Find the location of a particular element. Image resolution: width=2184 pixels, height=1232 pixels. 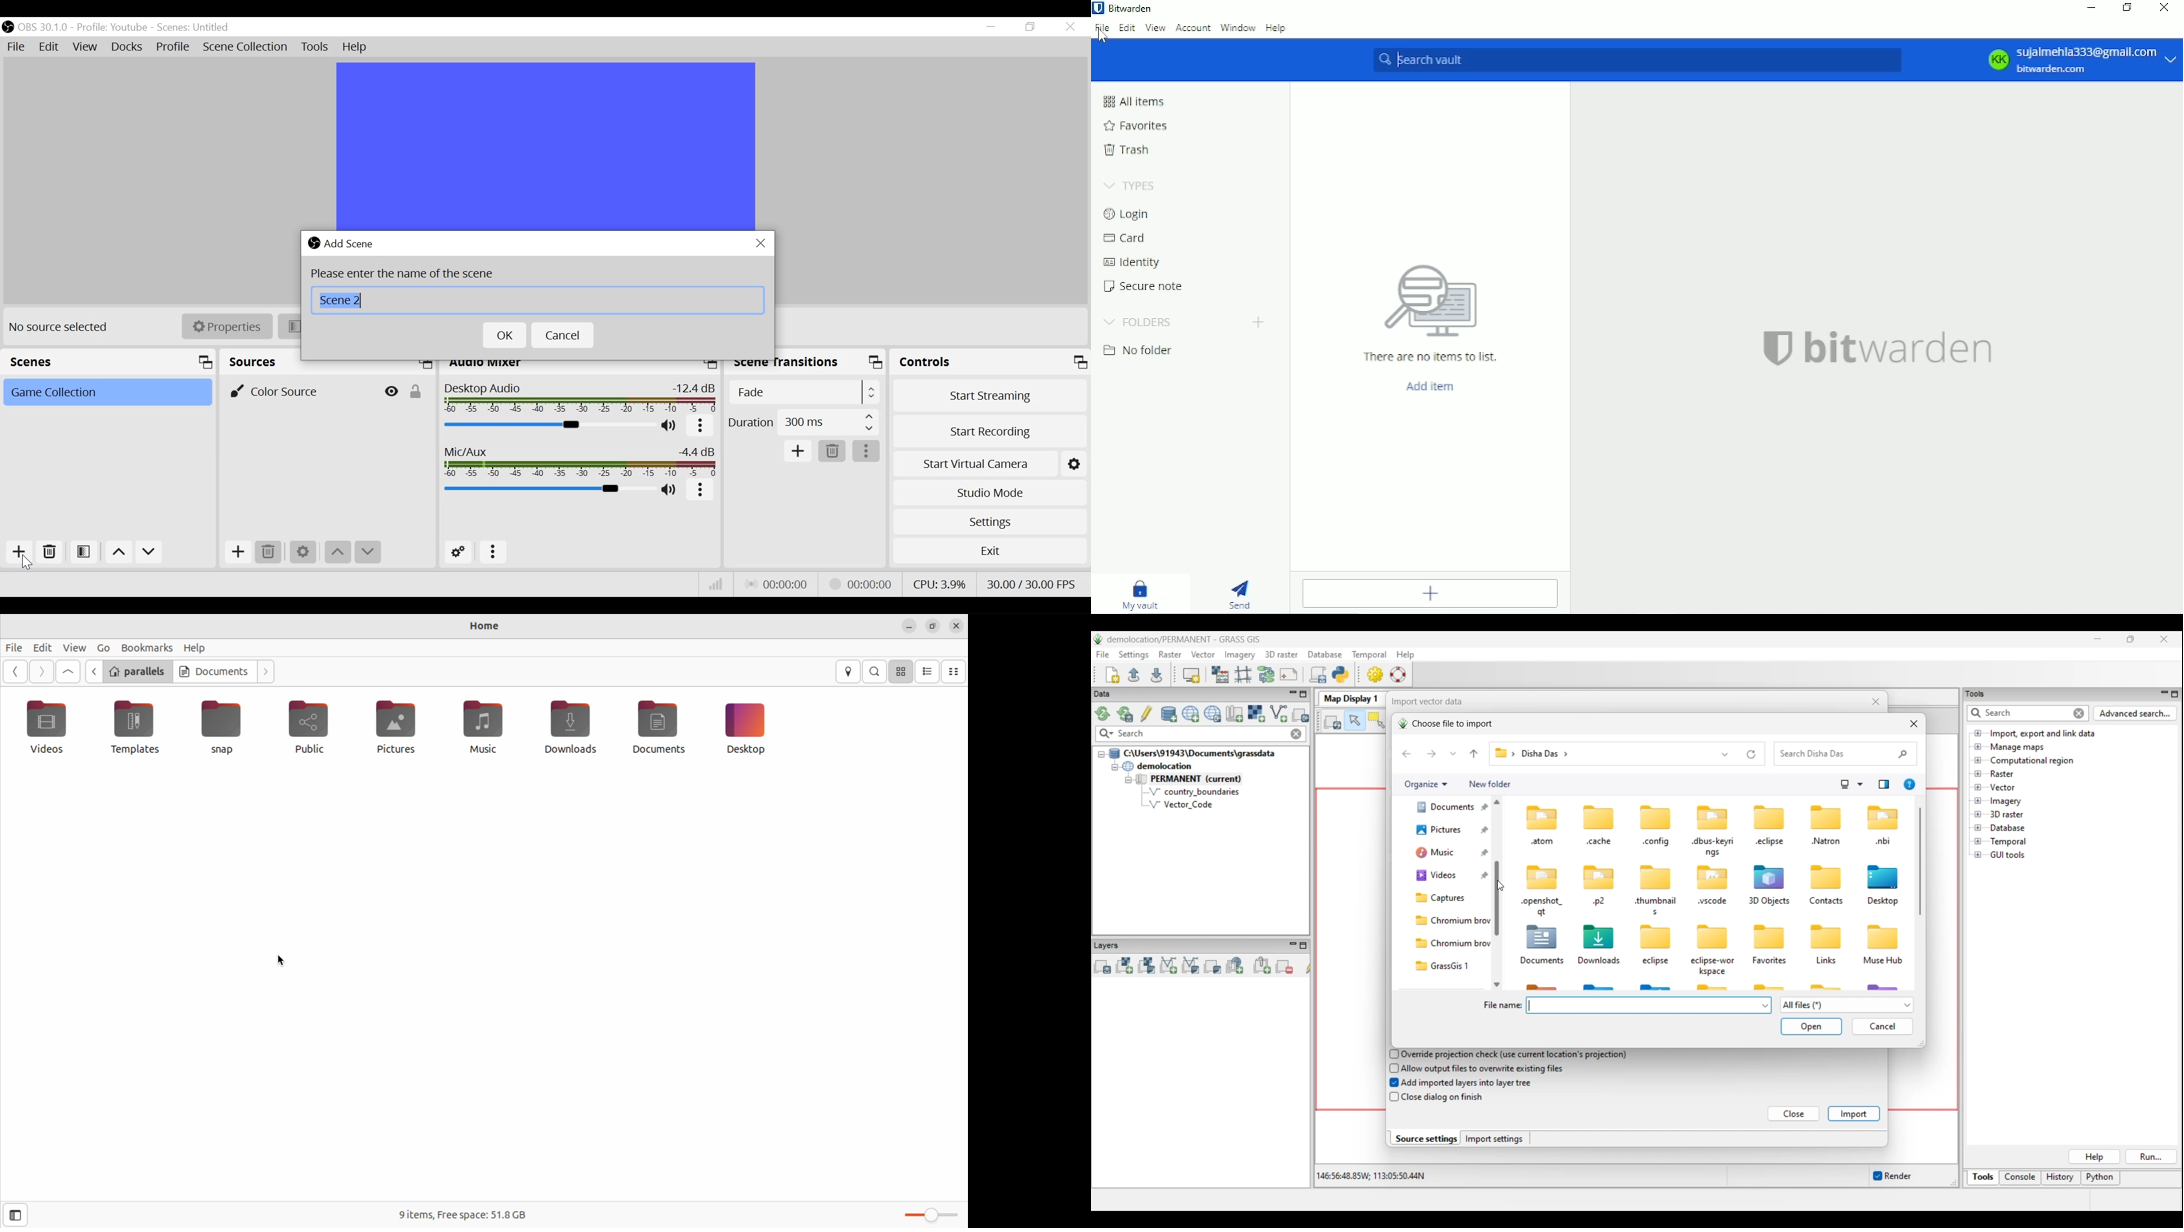

OBS Version is located at coordinates (45, 27).